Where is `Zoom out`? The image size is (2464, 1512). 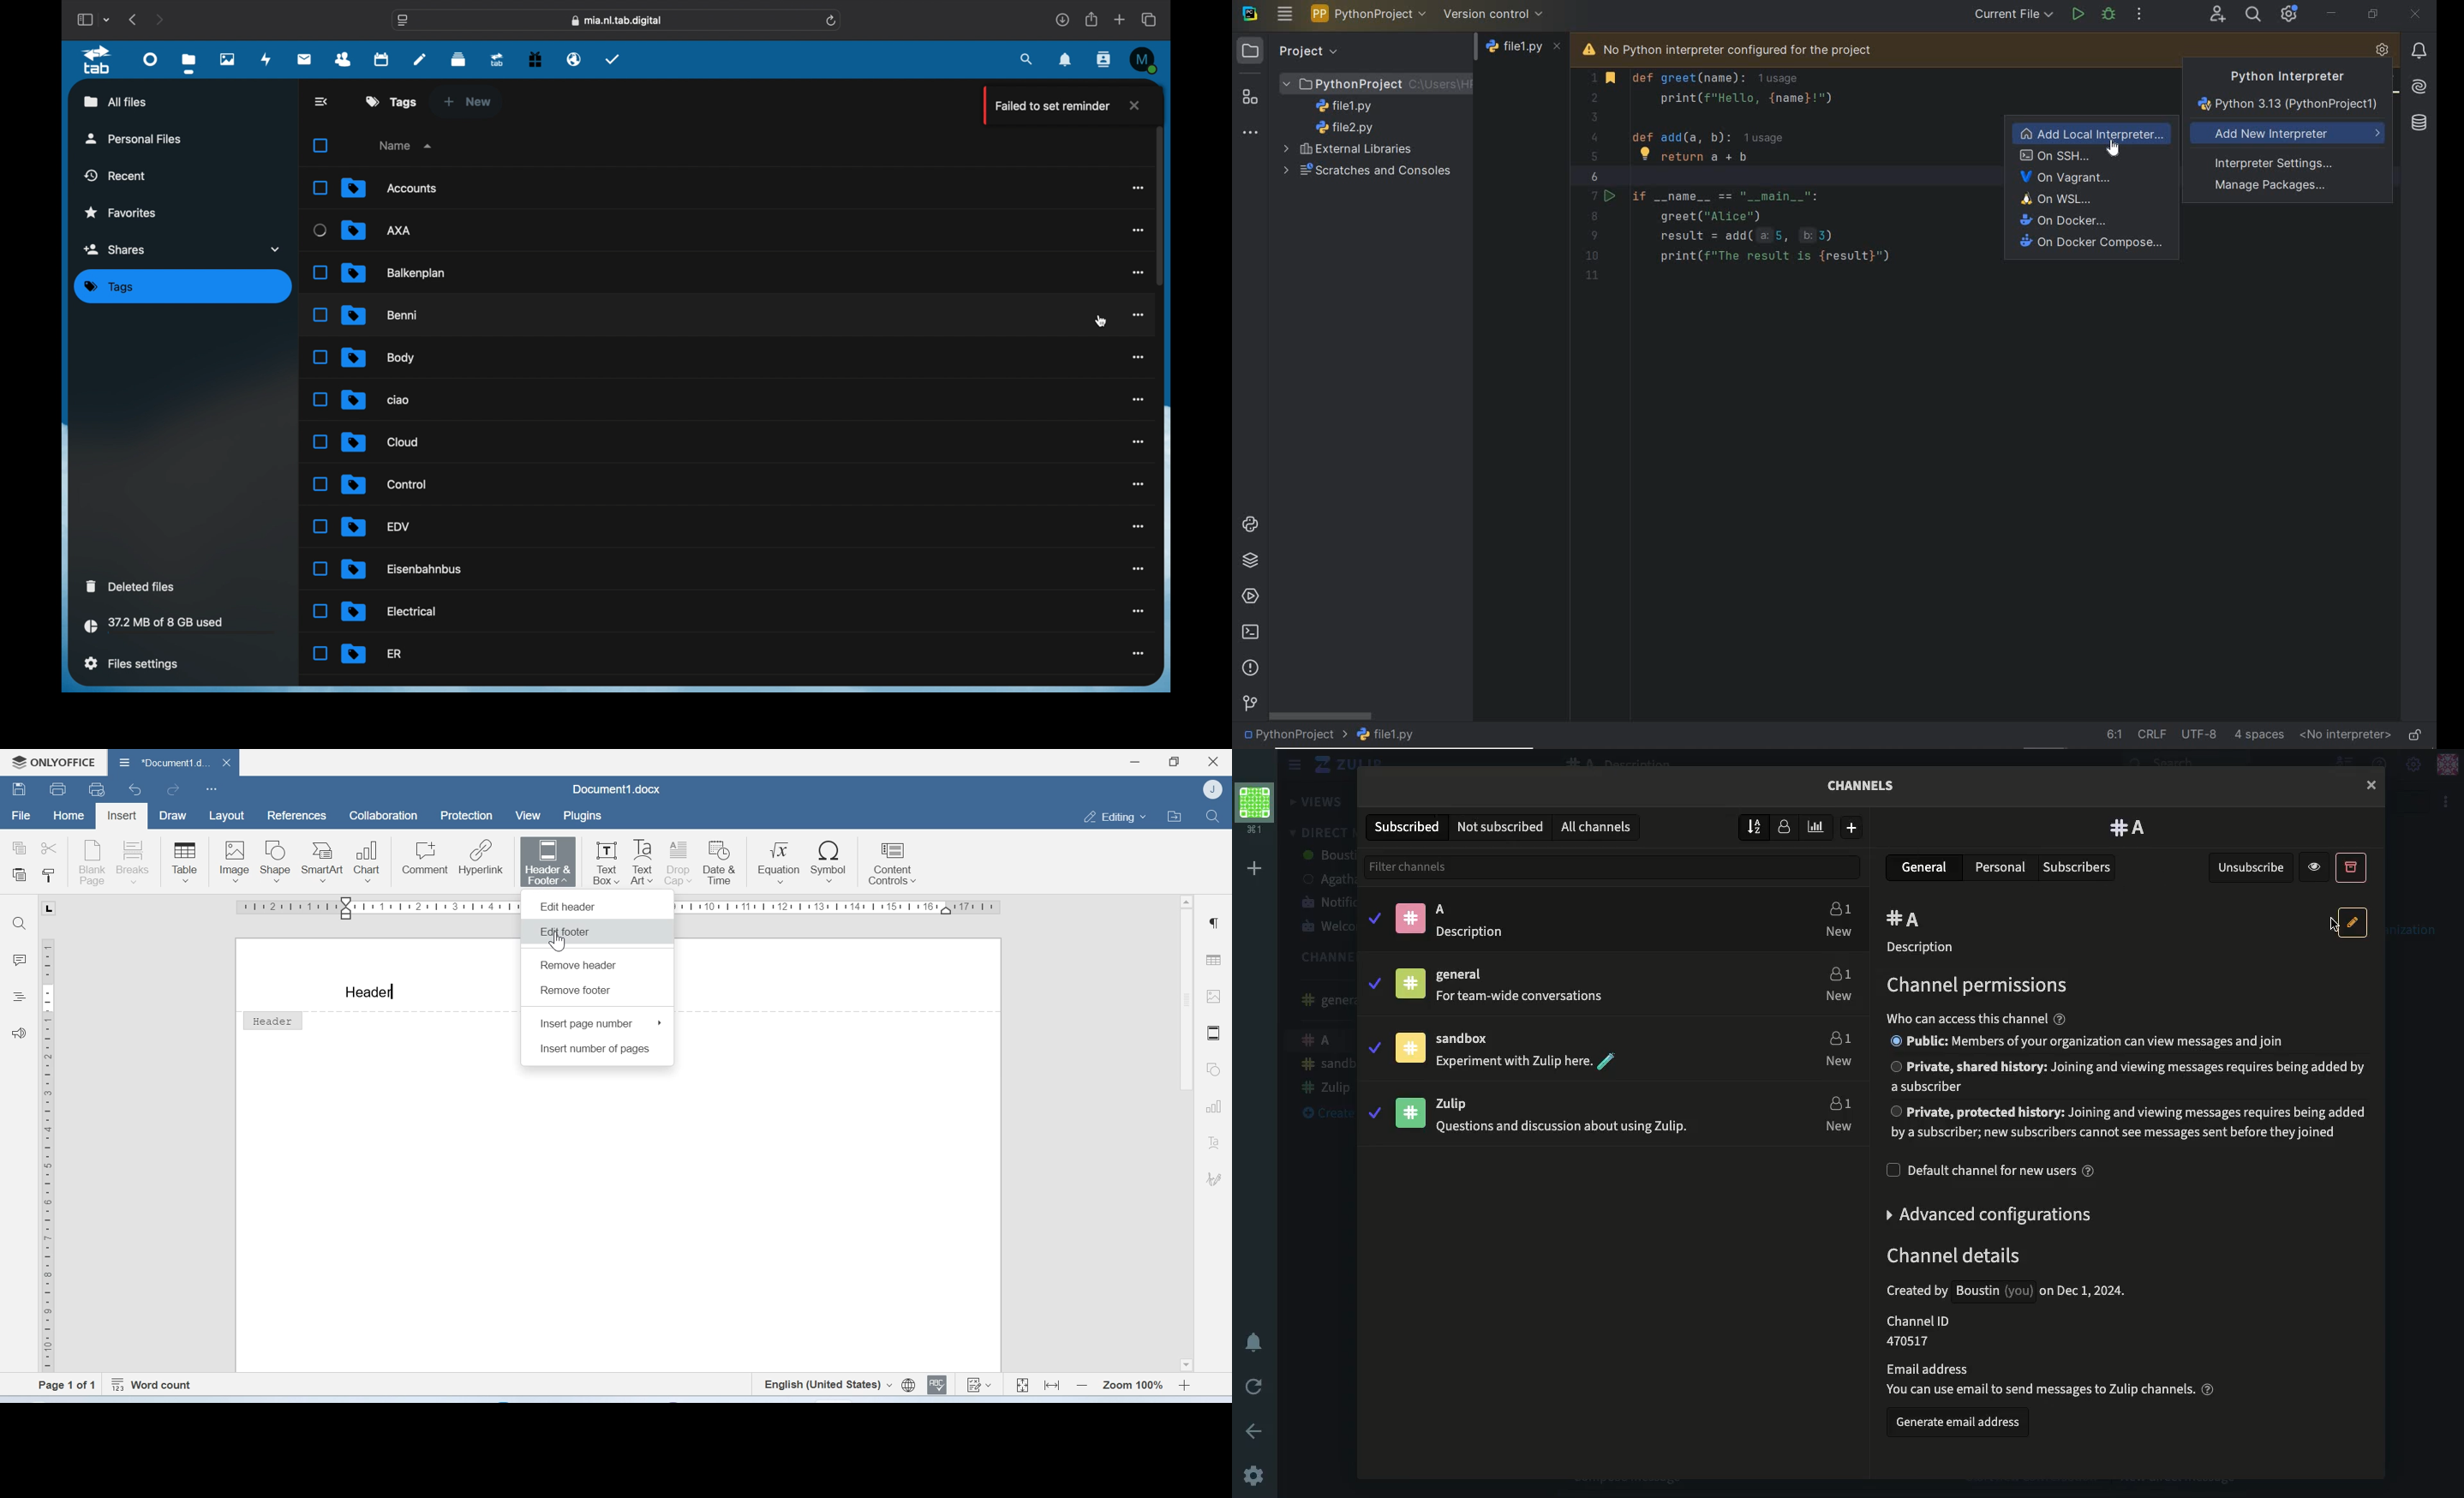
Zoom out is located at coordinates (1081, 1385).